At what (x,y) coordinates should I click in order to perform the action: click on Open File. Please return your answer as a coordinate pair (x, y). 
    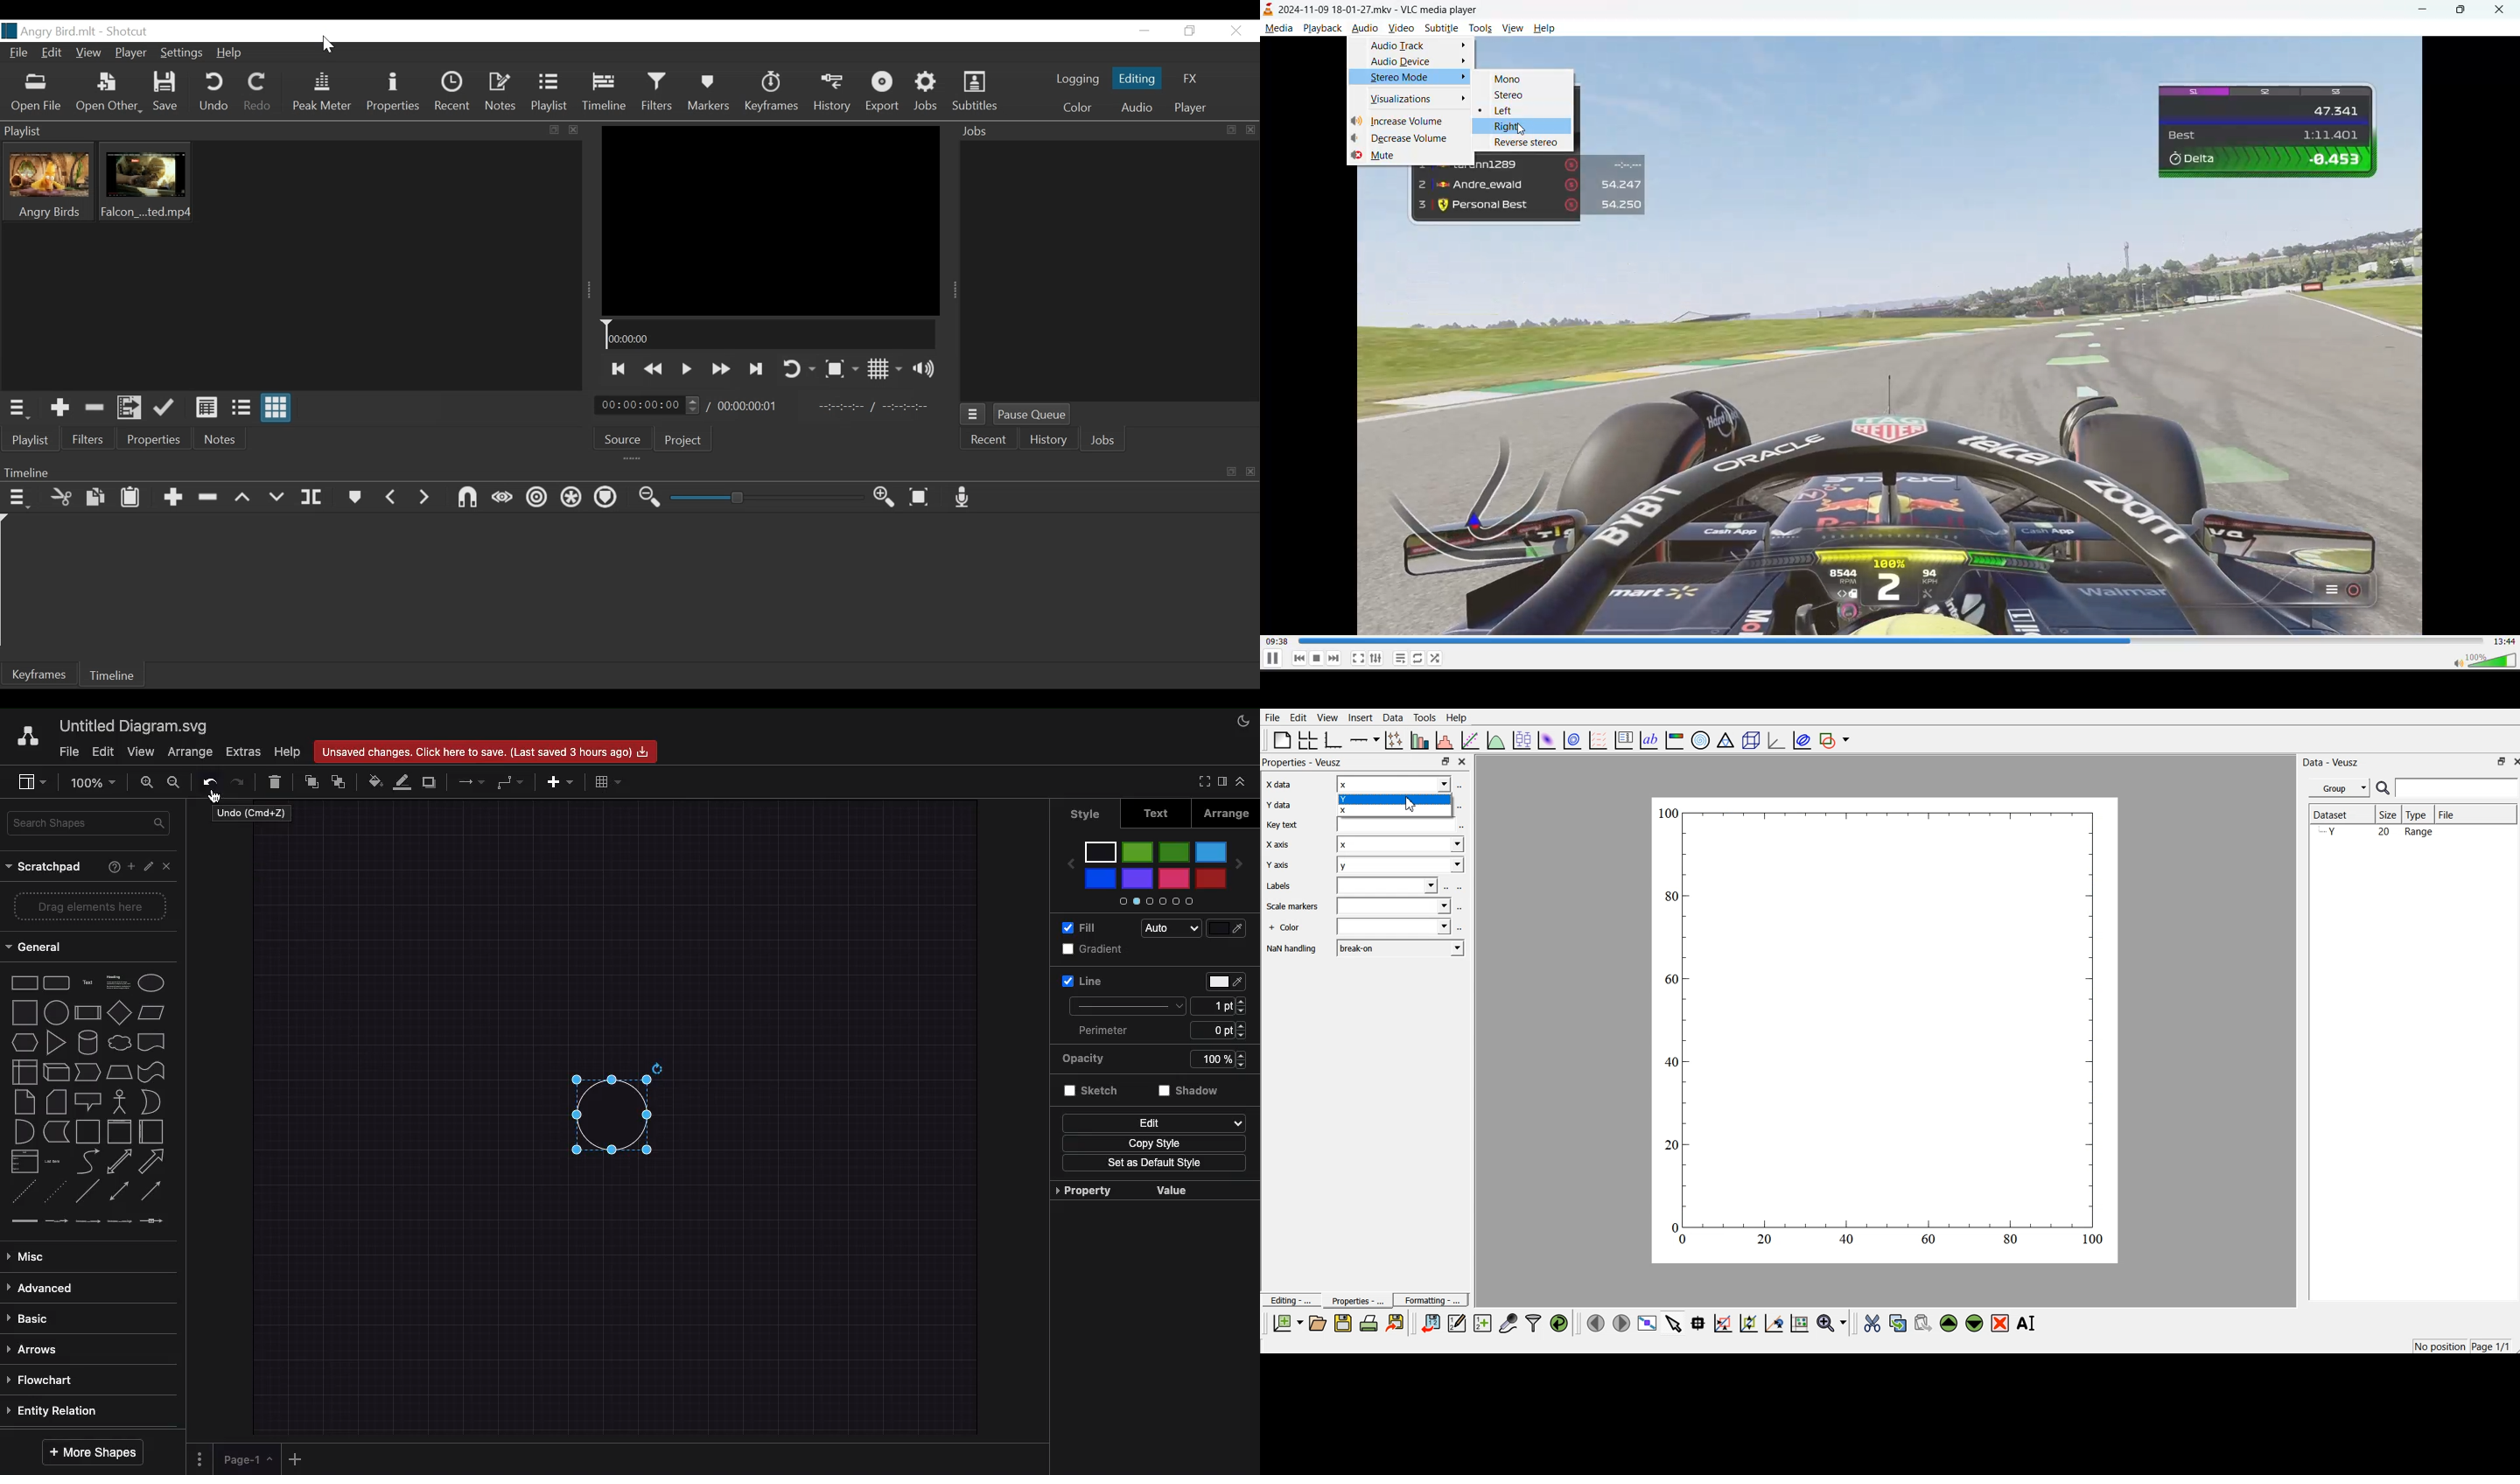
    Looking at the image, I should click on (34, 94).